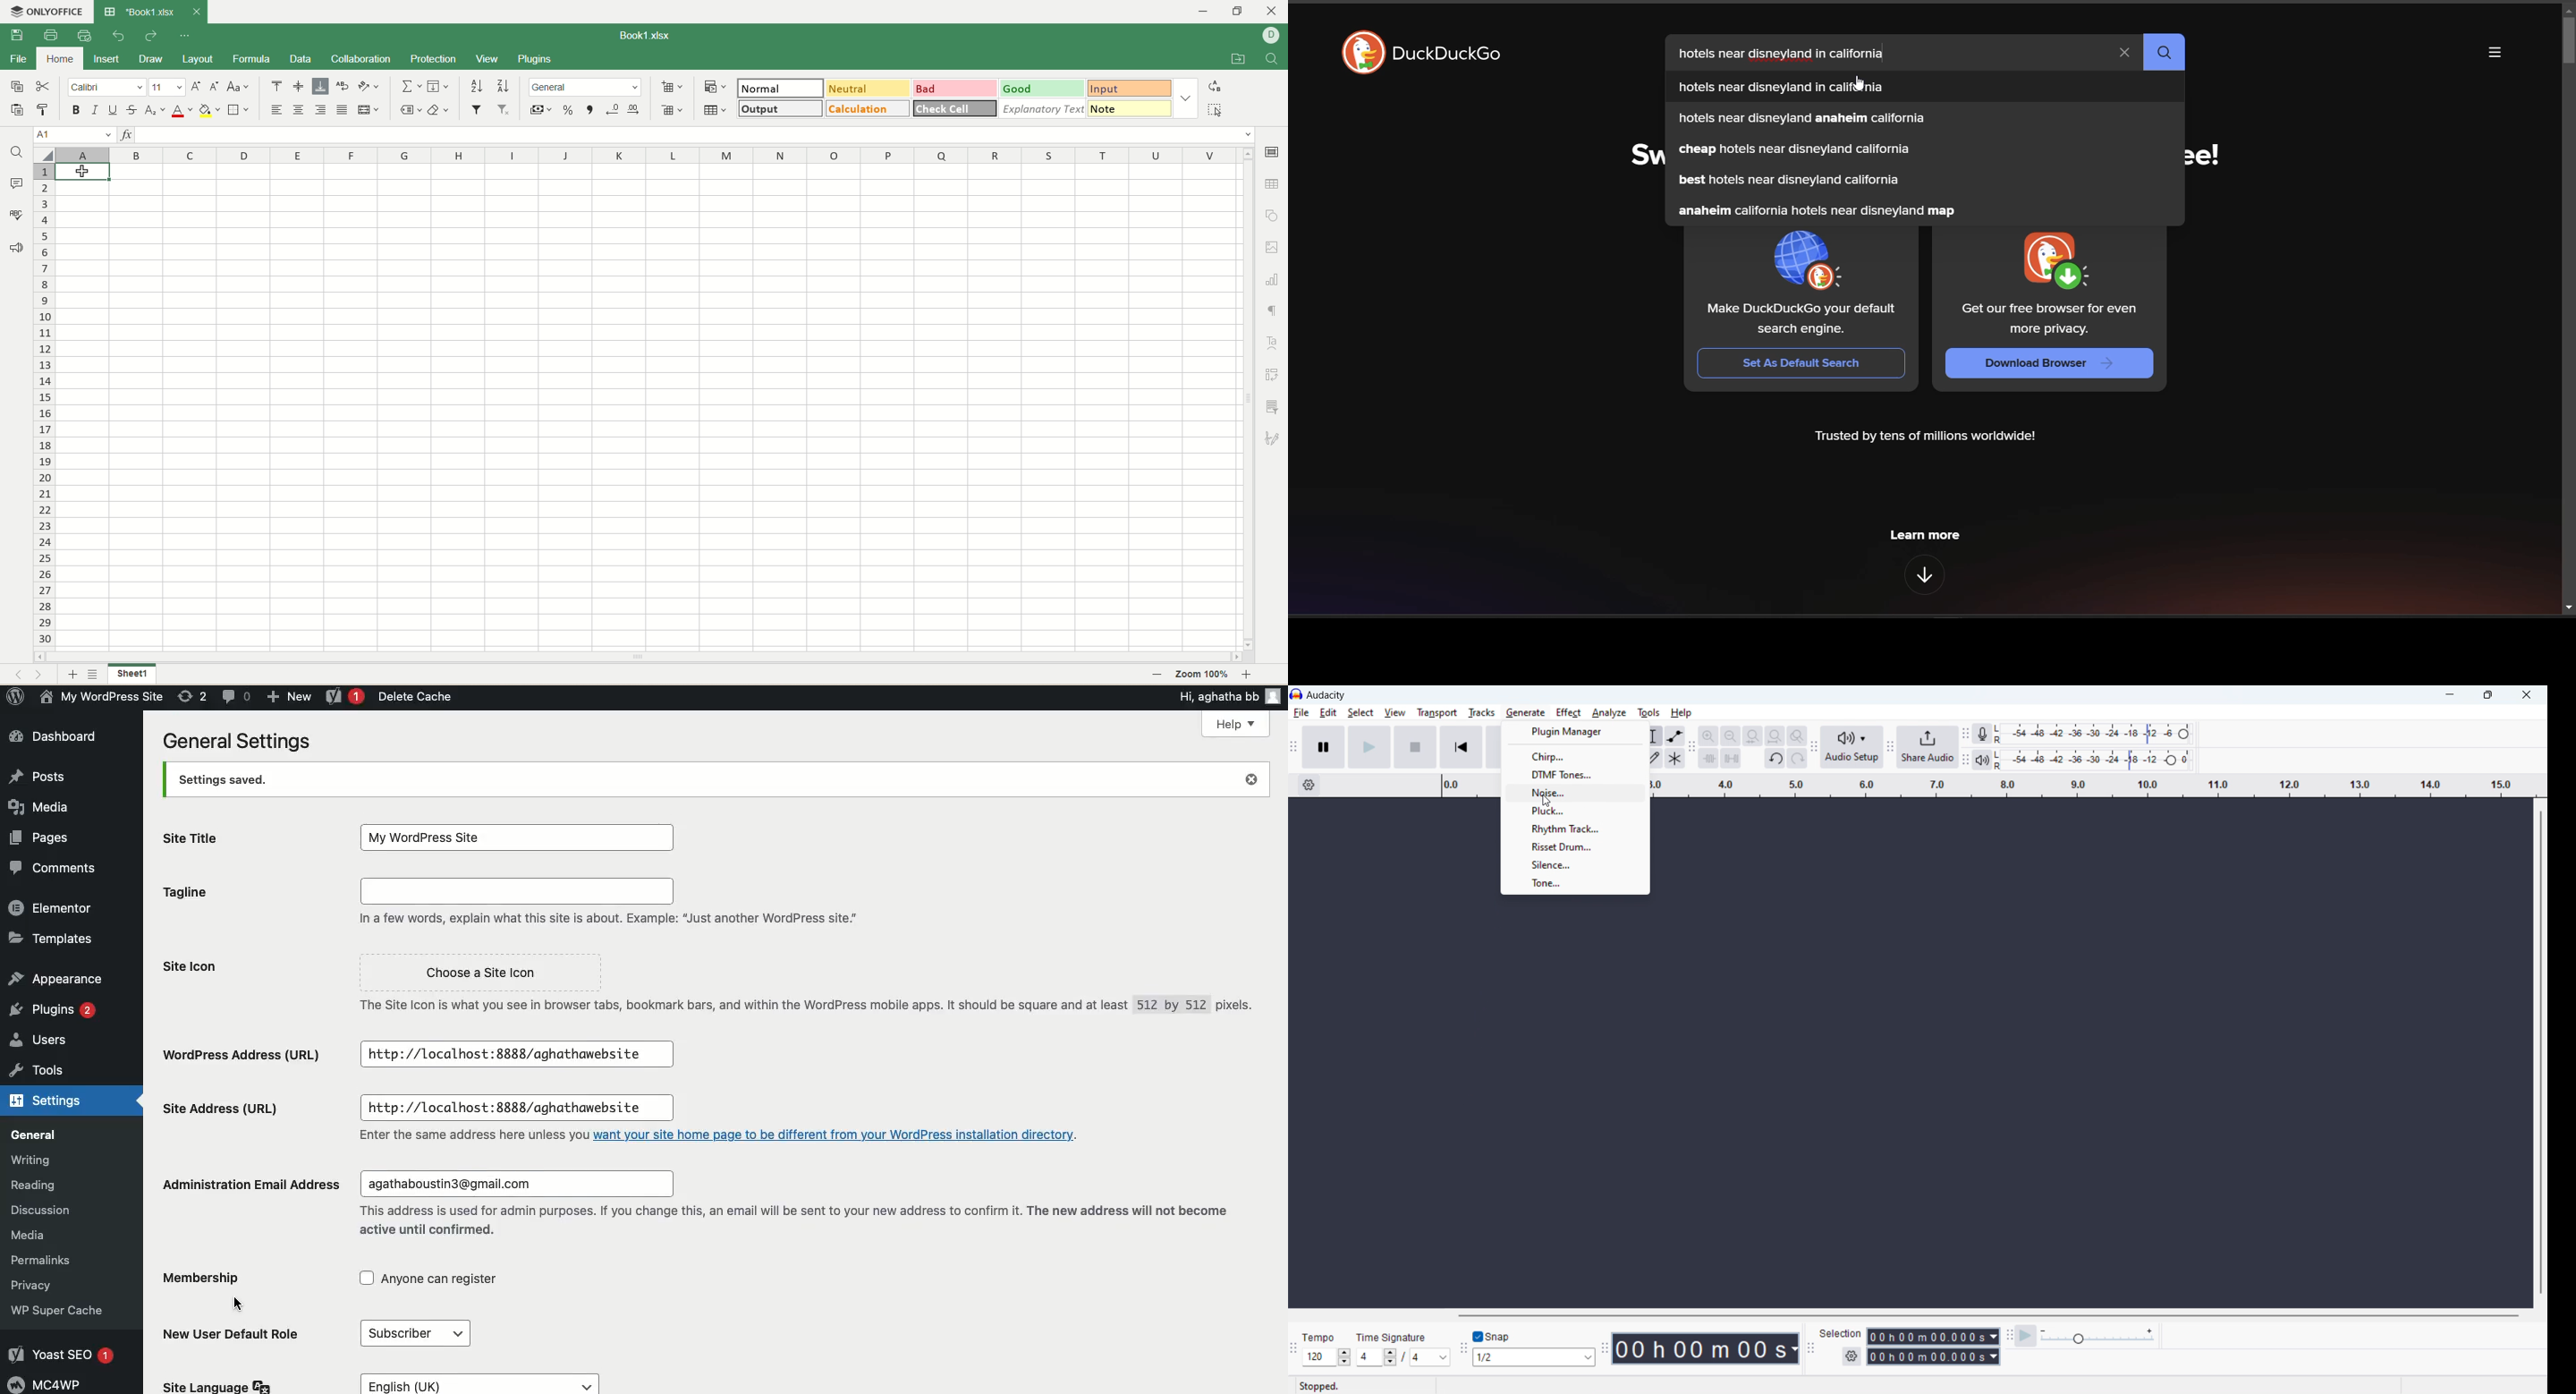 Image resolution: width=2576 pixels, height=1400 pixels. What do you see at coordinates (1986, 1315) in the screenshot?
I see `horizontal scrollbar` at bounding box center [1986, 1315].